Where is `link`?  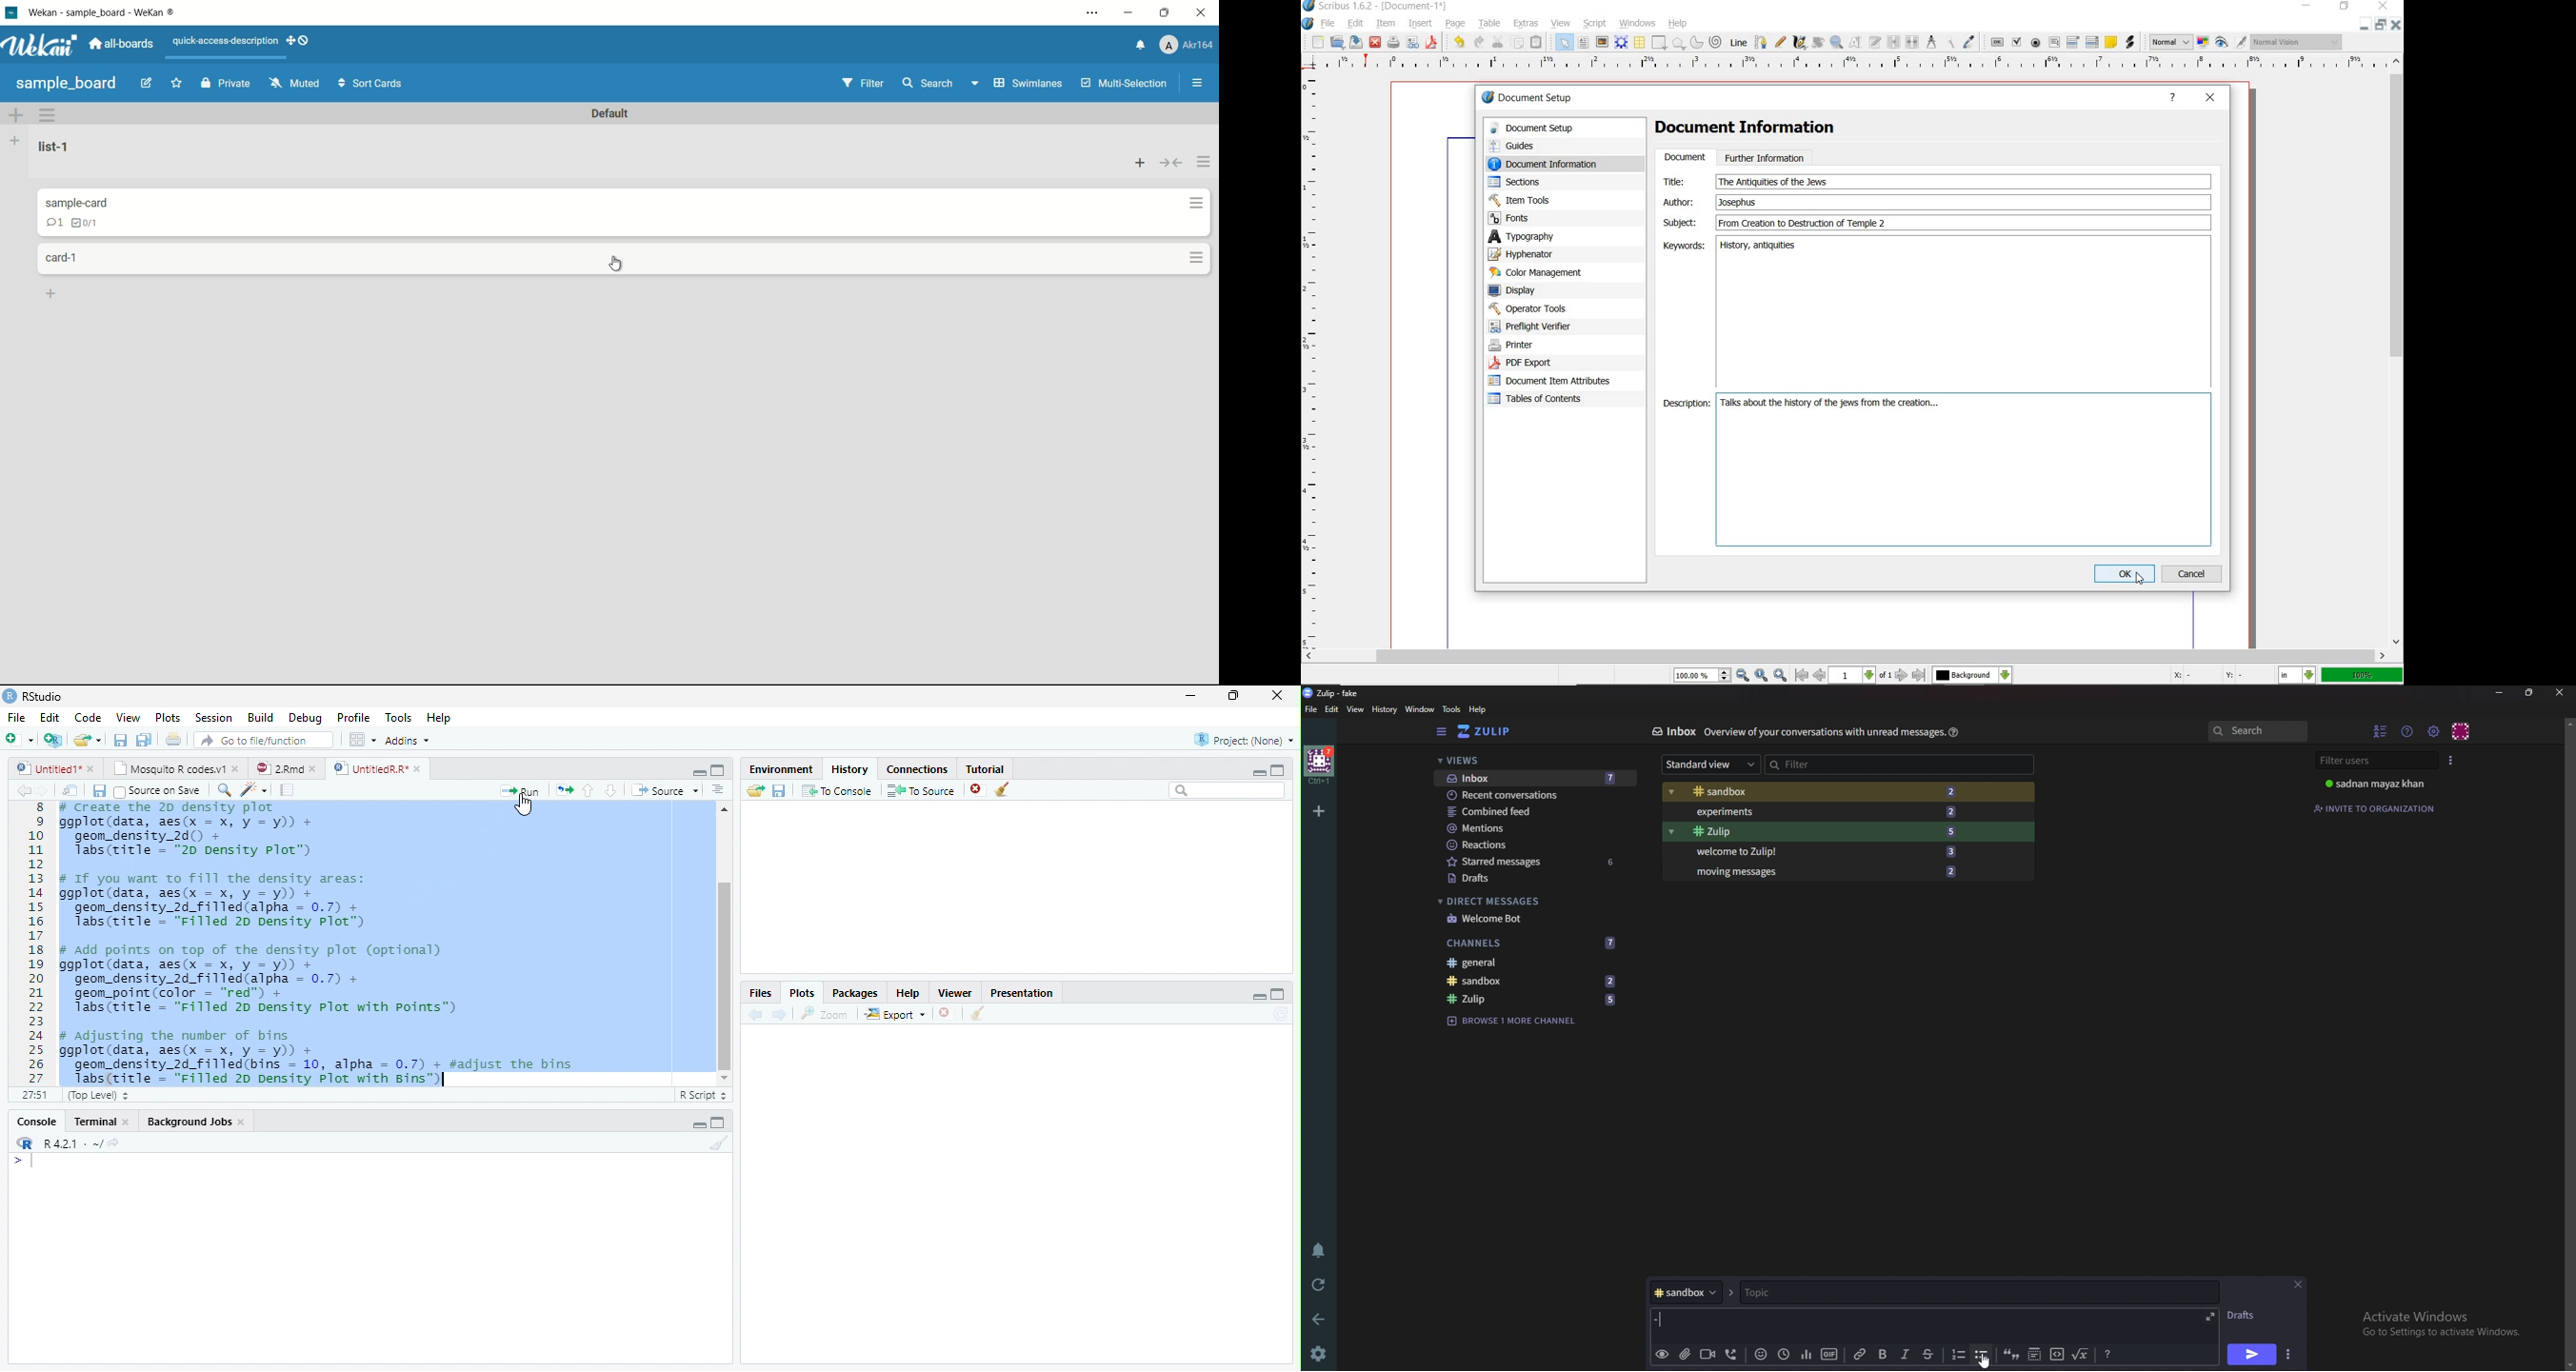
link is located at coordinates (1862, 1354).